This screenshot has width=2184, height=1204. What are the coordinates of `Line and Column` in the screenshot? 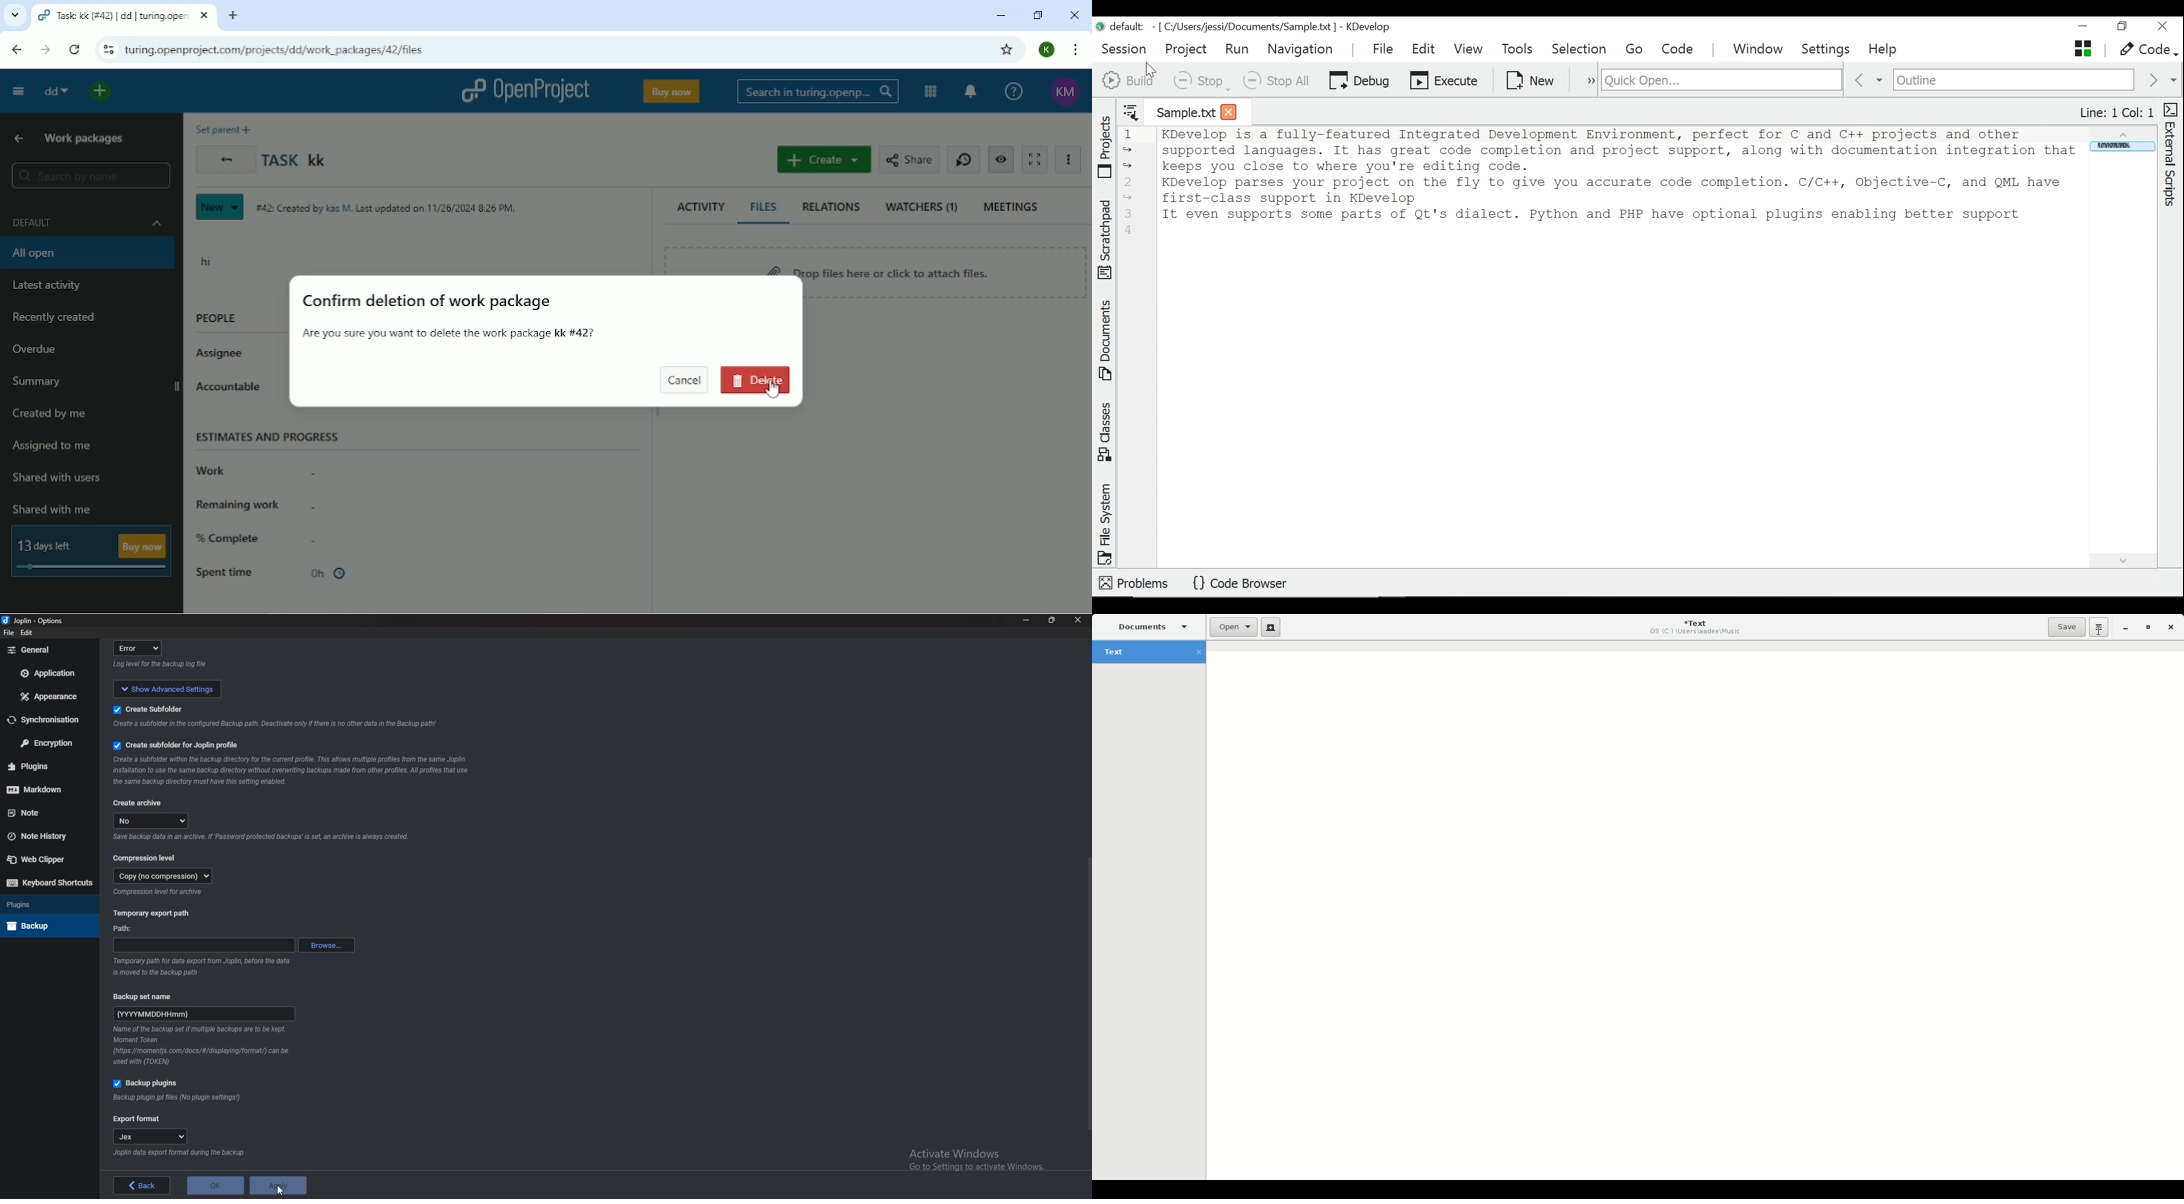 It's located at (2118, 112).